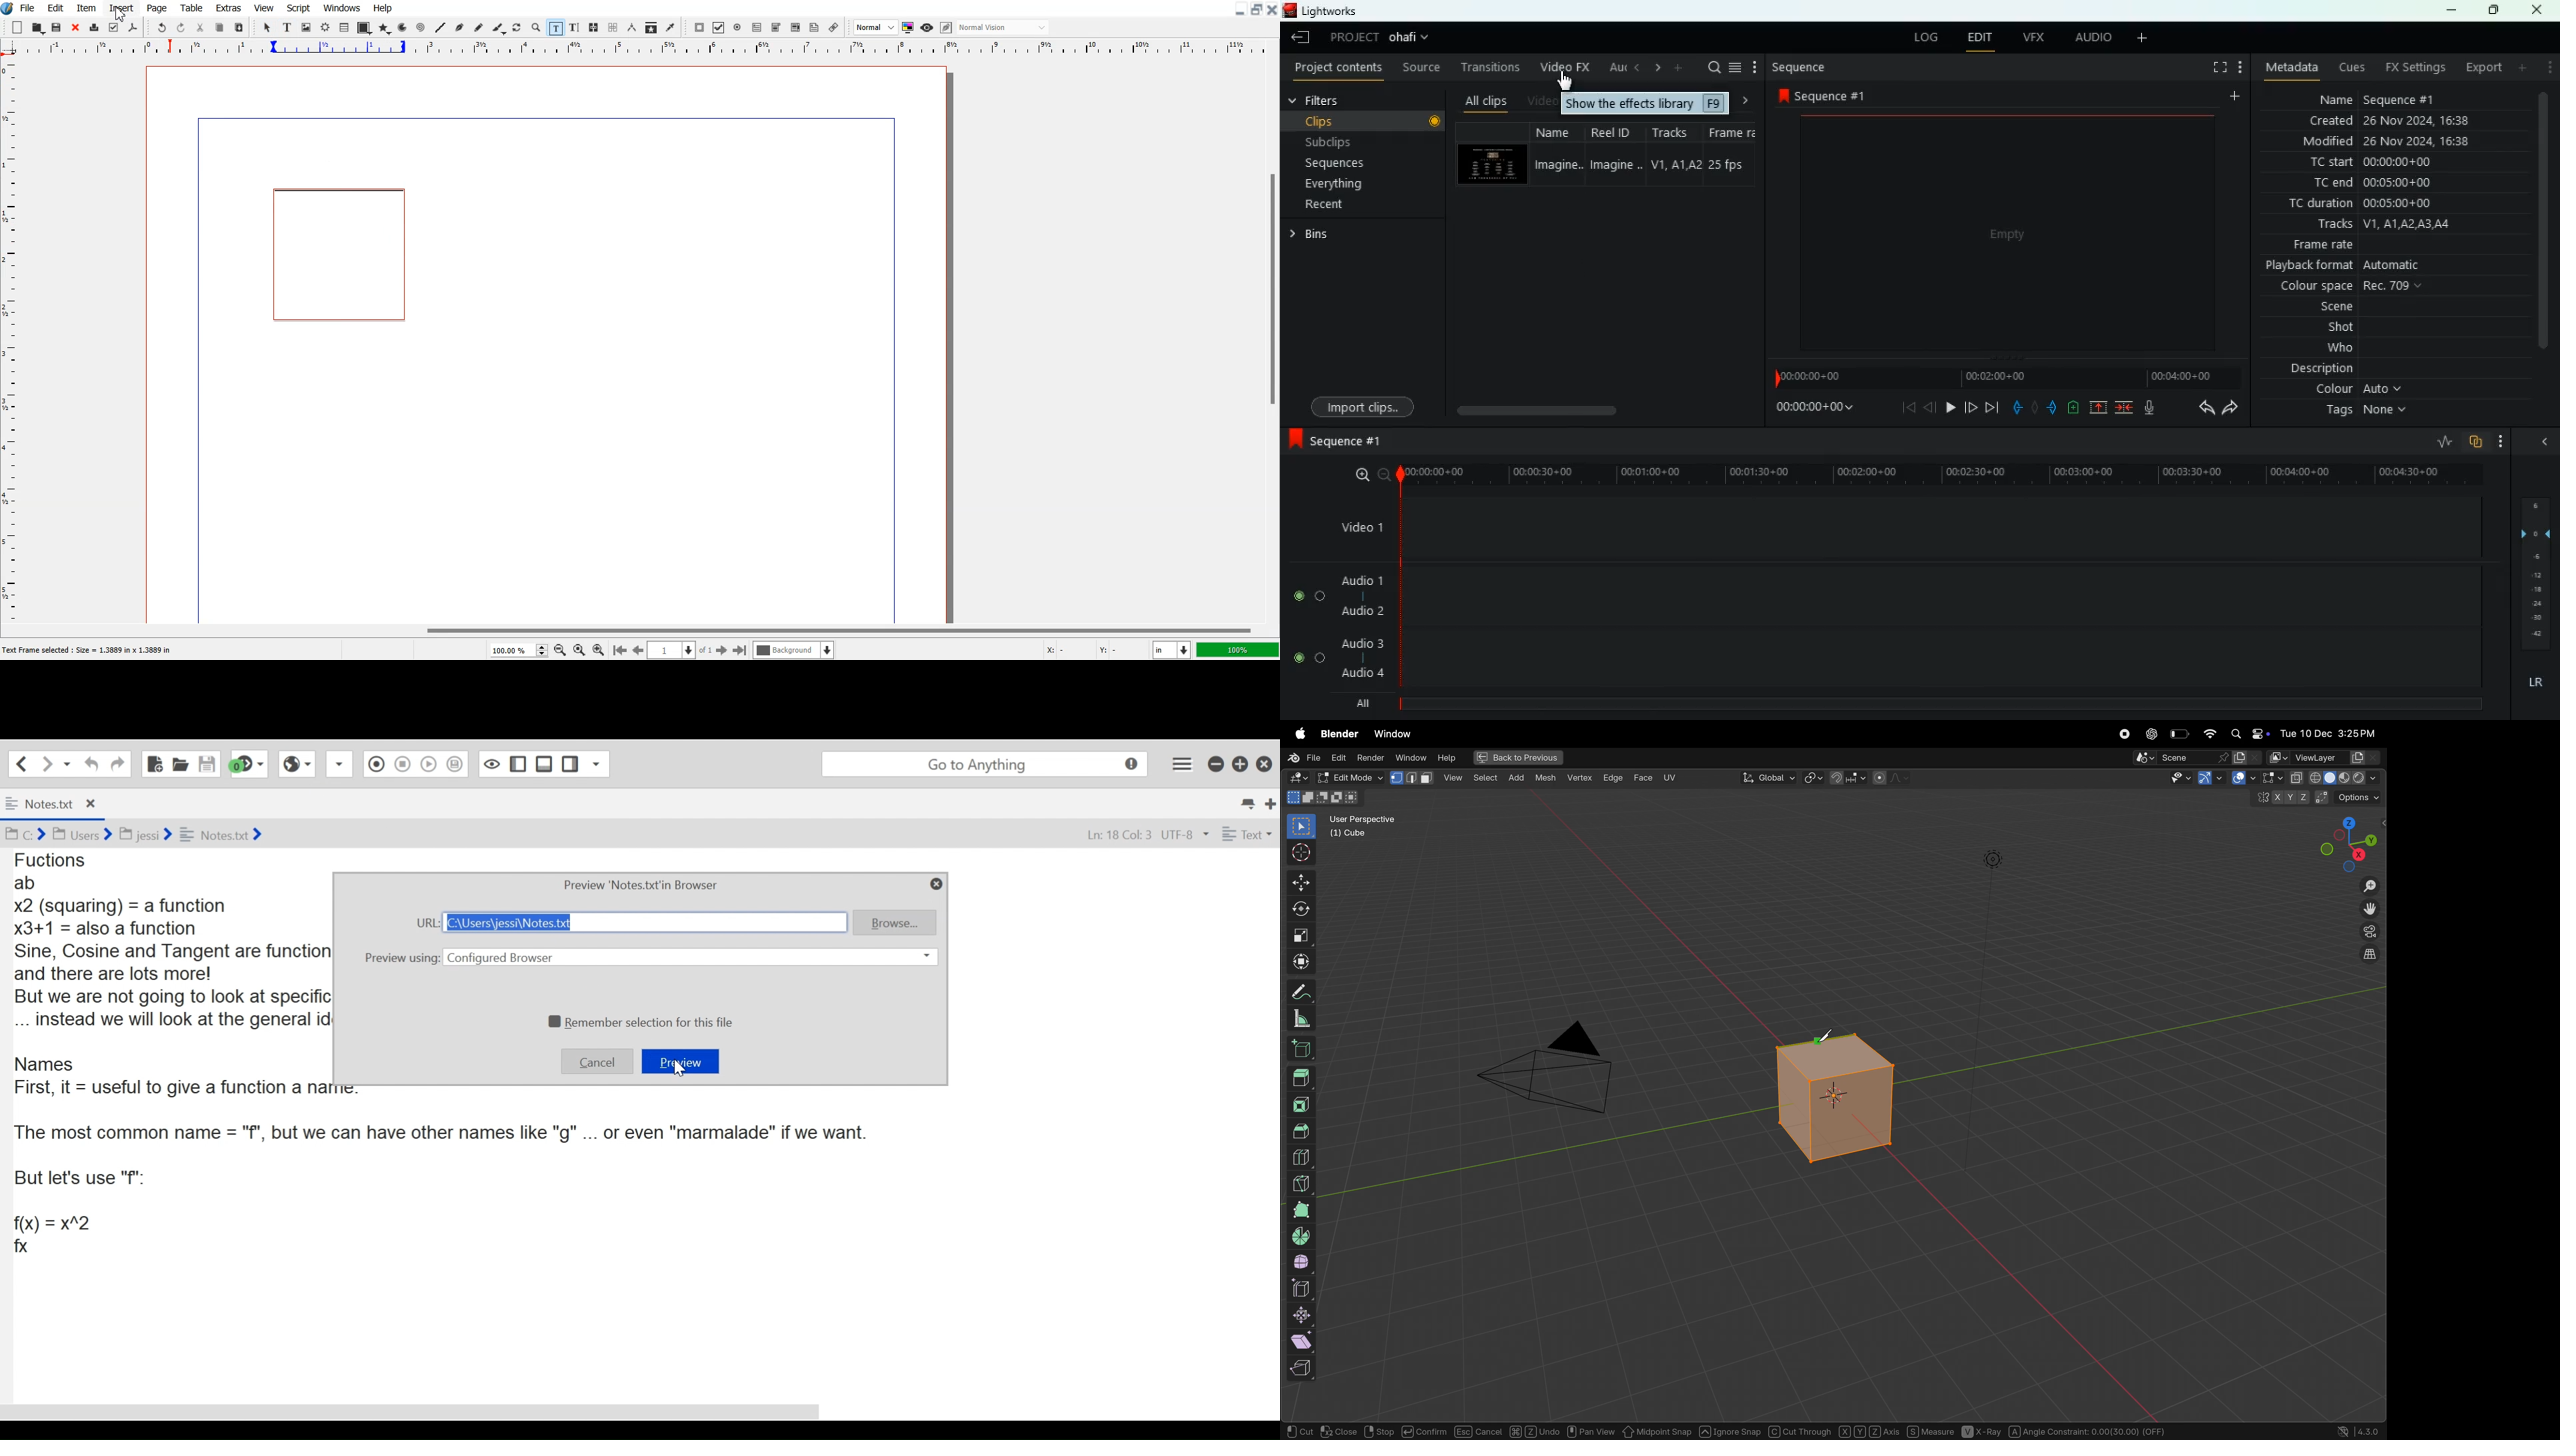 The height and width of the screenshot is (1456, 2576). Describe the element at coordinates (229, 7) in the screenshot. I see `Extras` at that location.